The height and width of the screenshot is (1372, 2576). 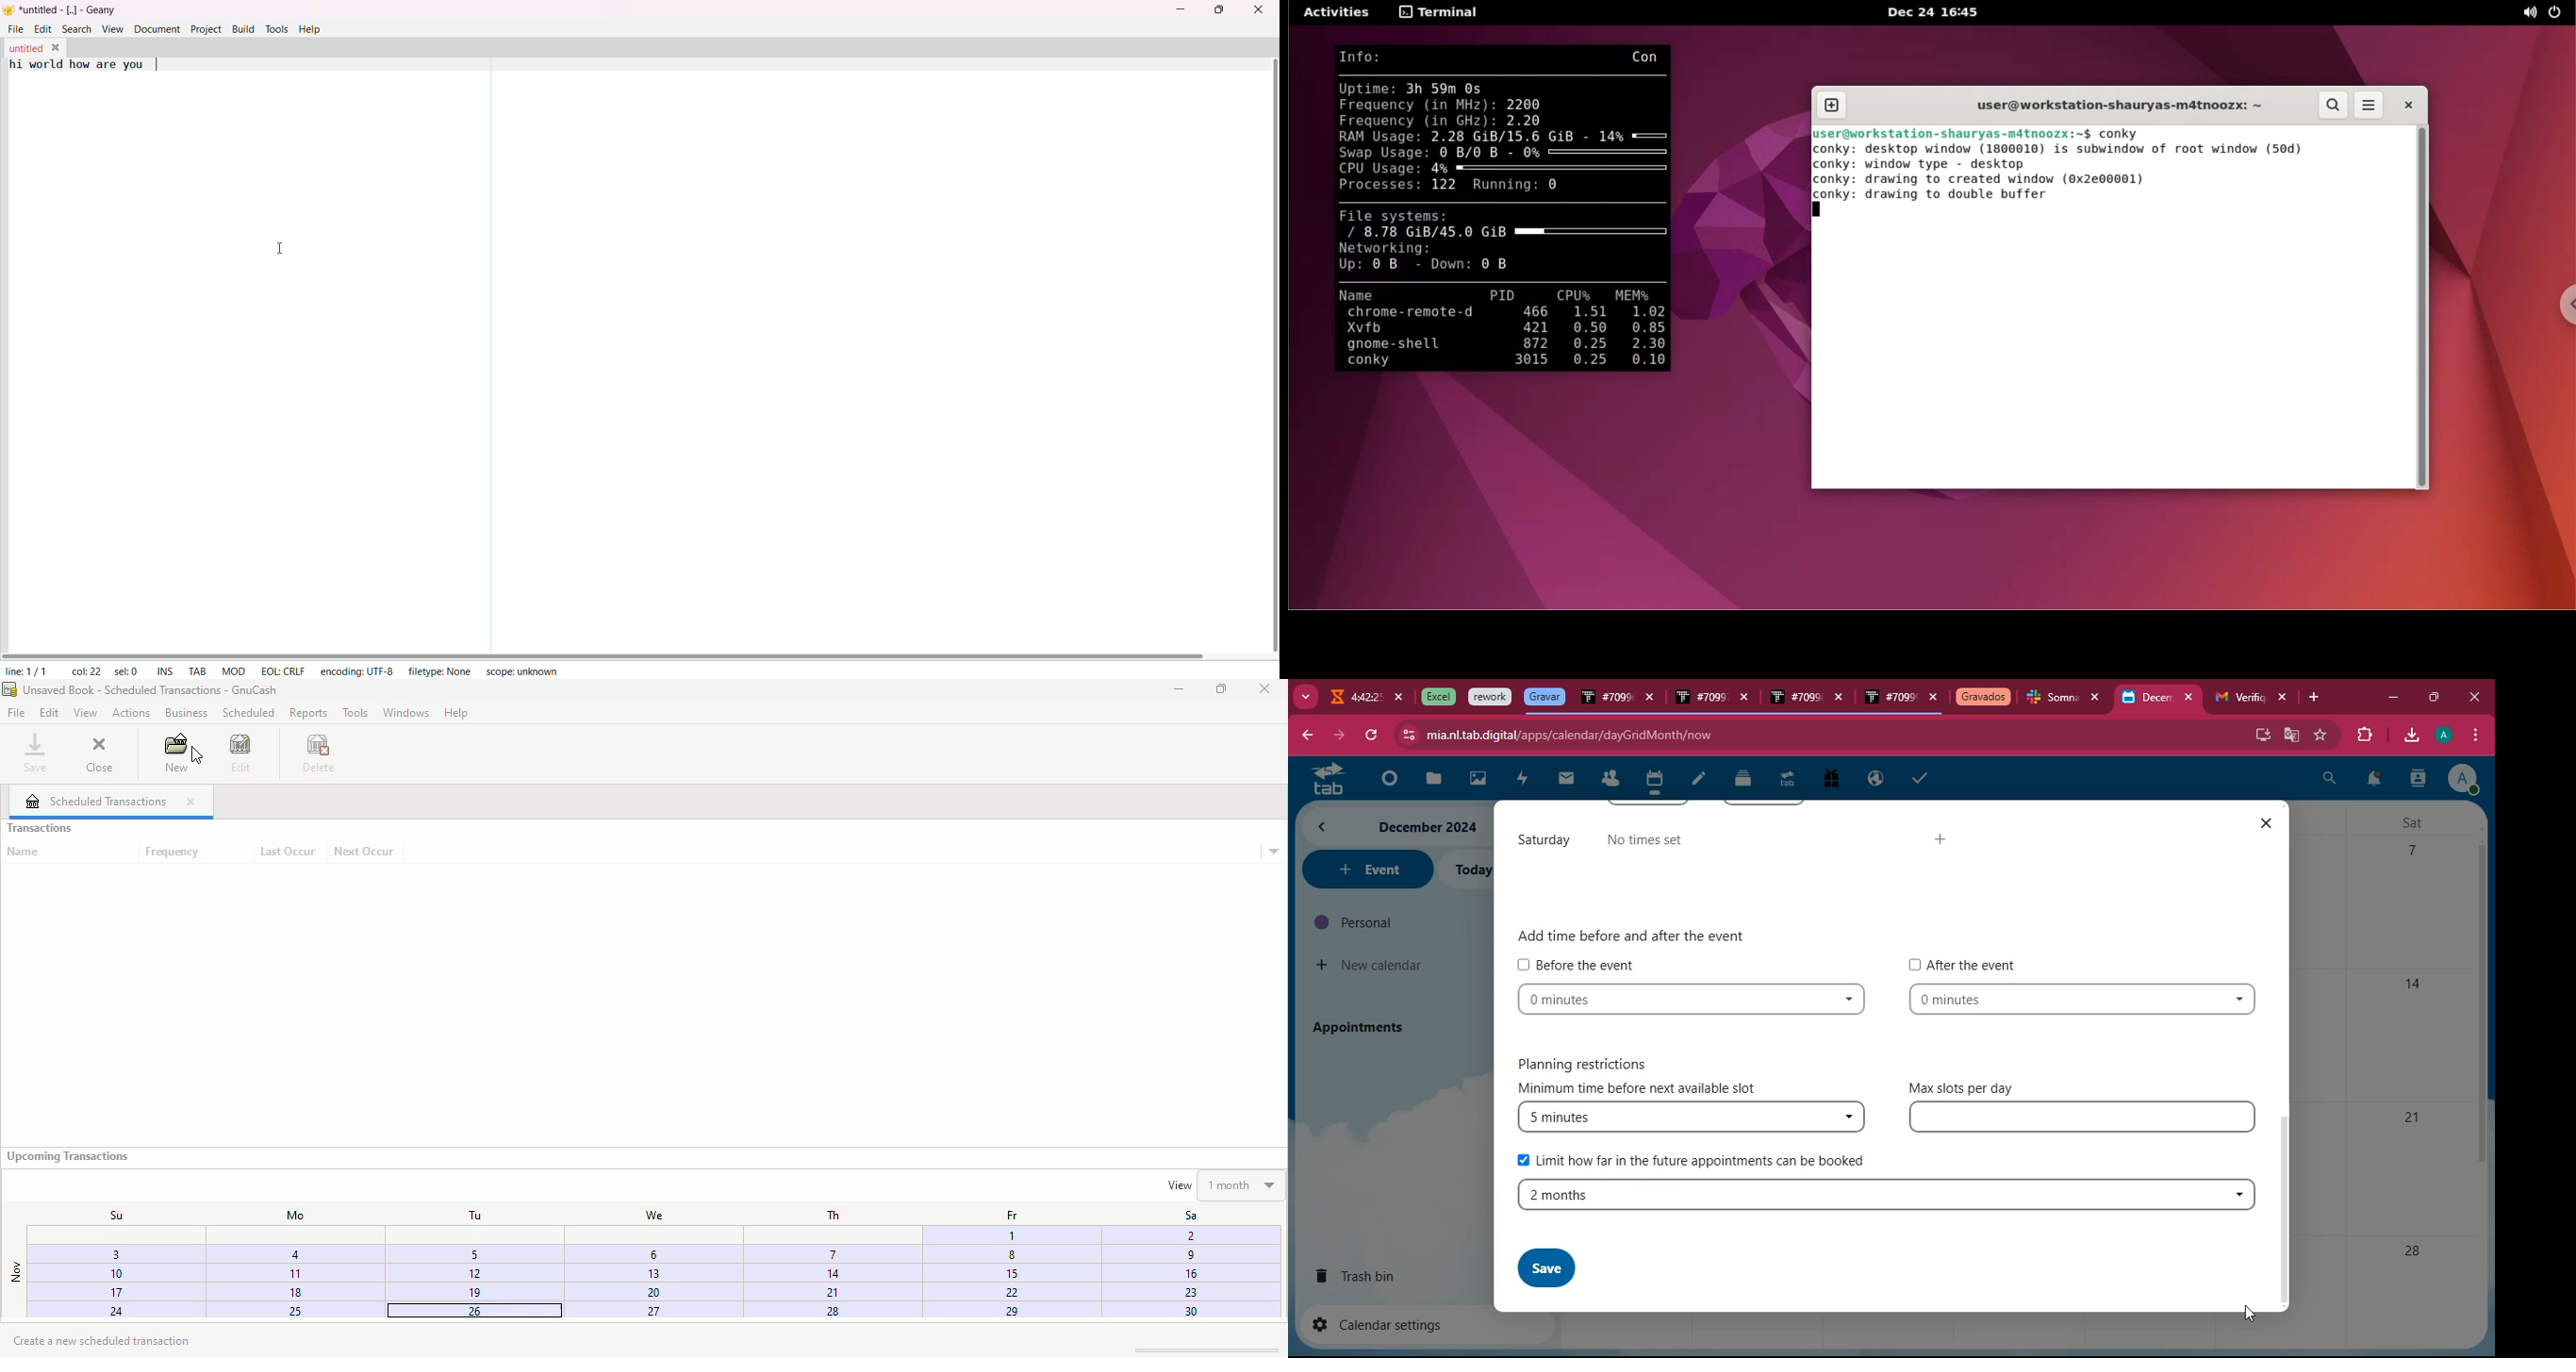 What do you see at coordinates (2473, 736) in the screenshot?
I see `menu` at bounding box center [2473, 736].